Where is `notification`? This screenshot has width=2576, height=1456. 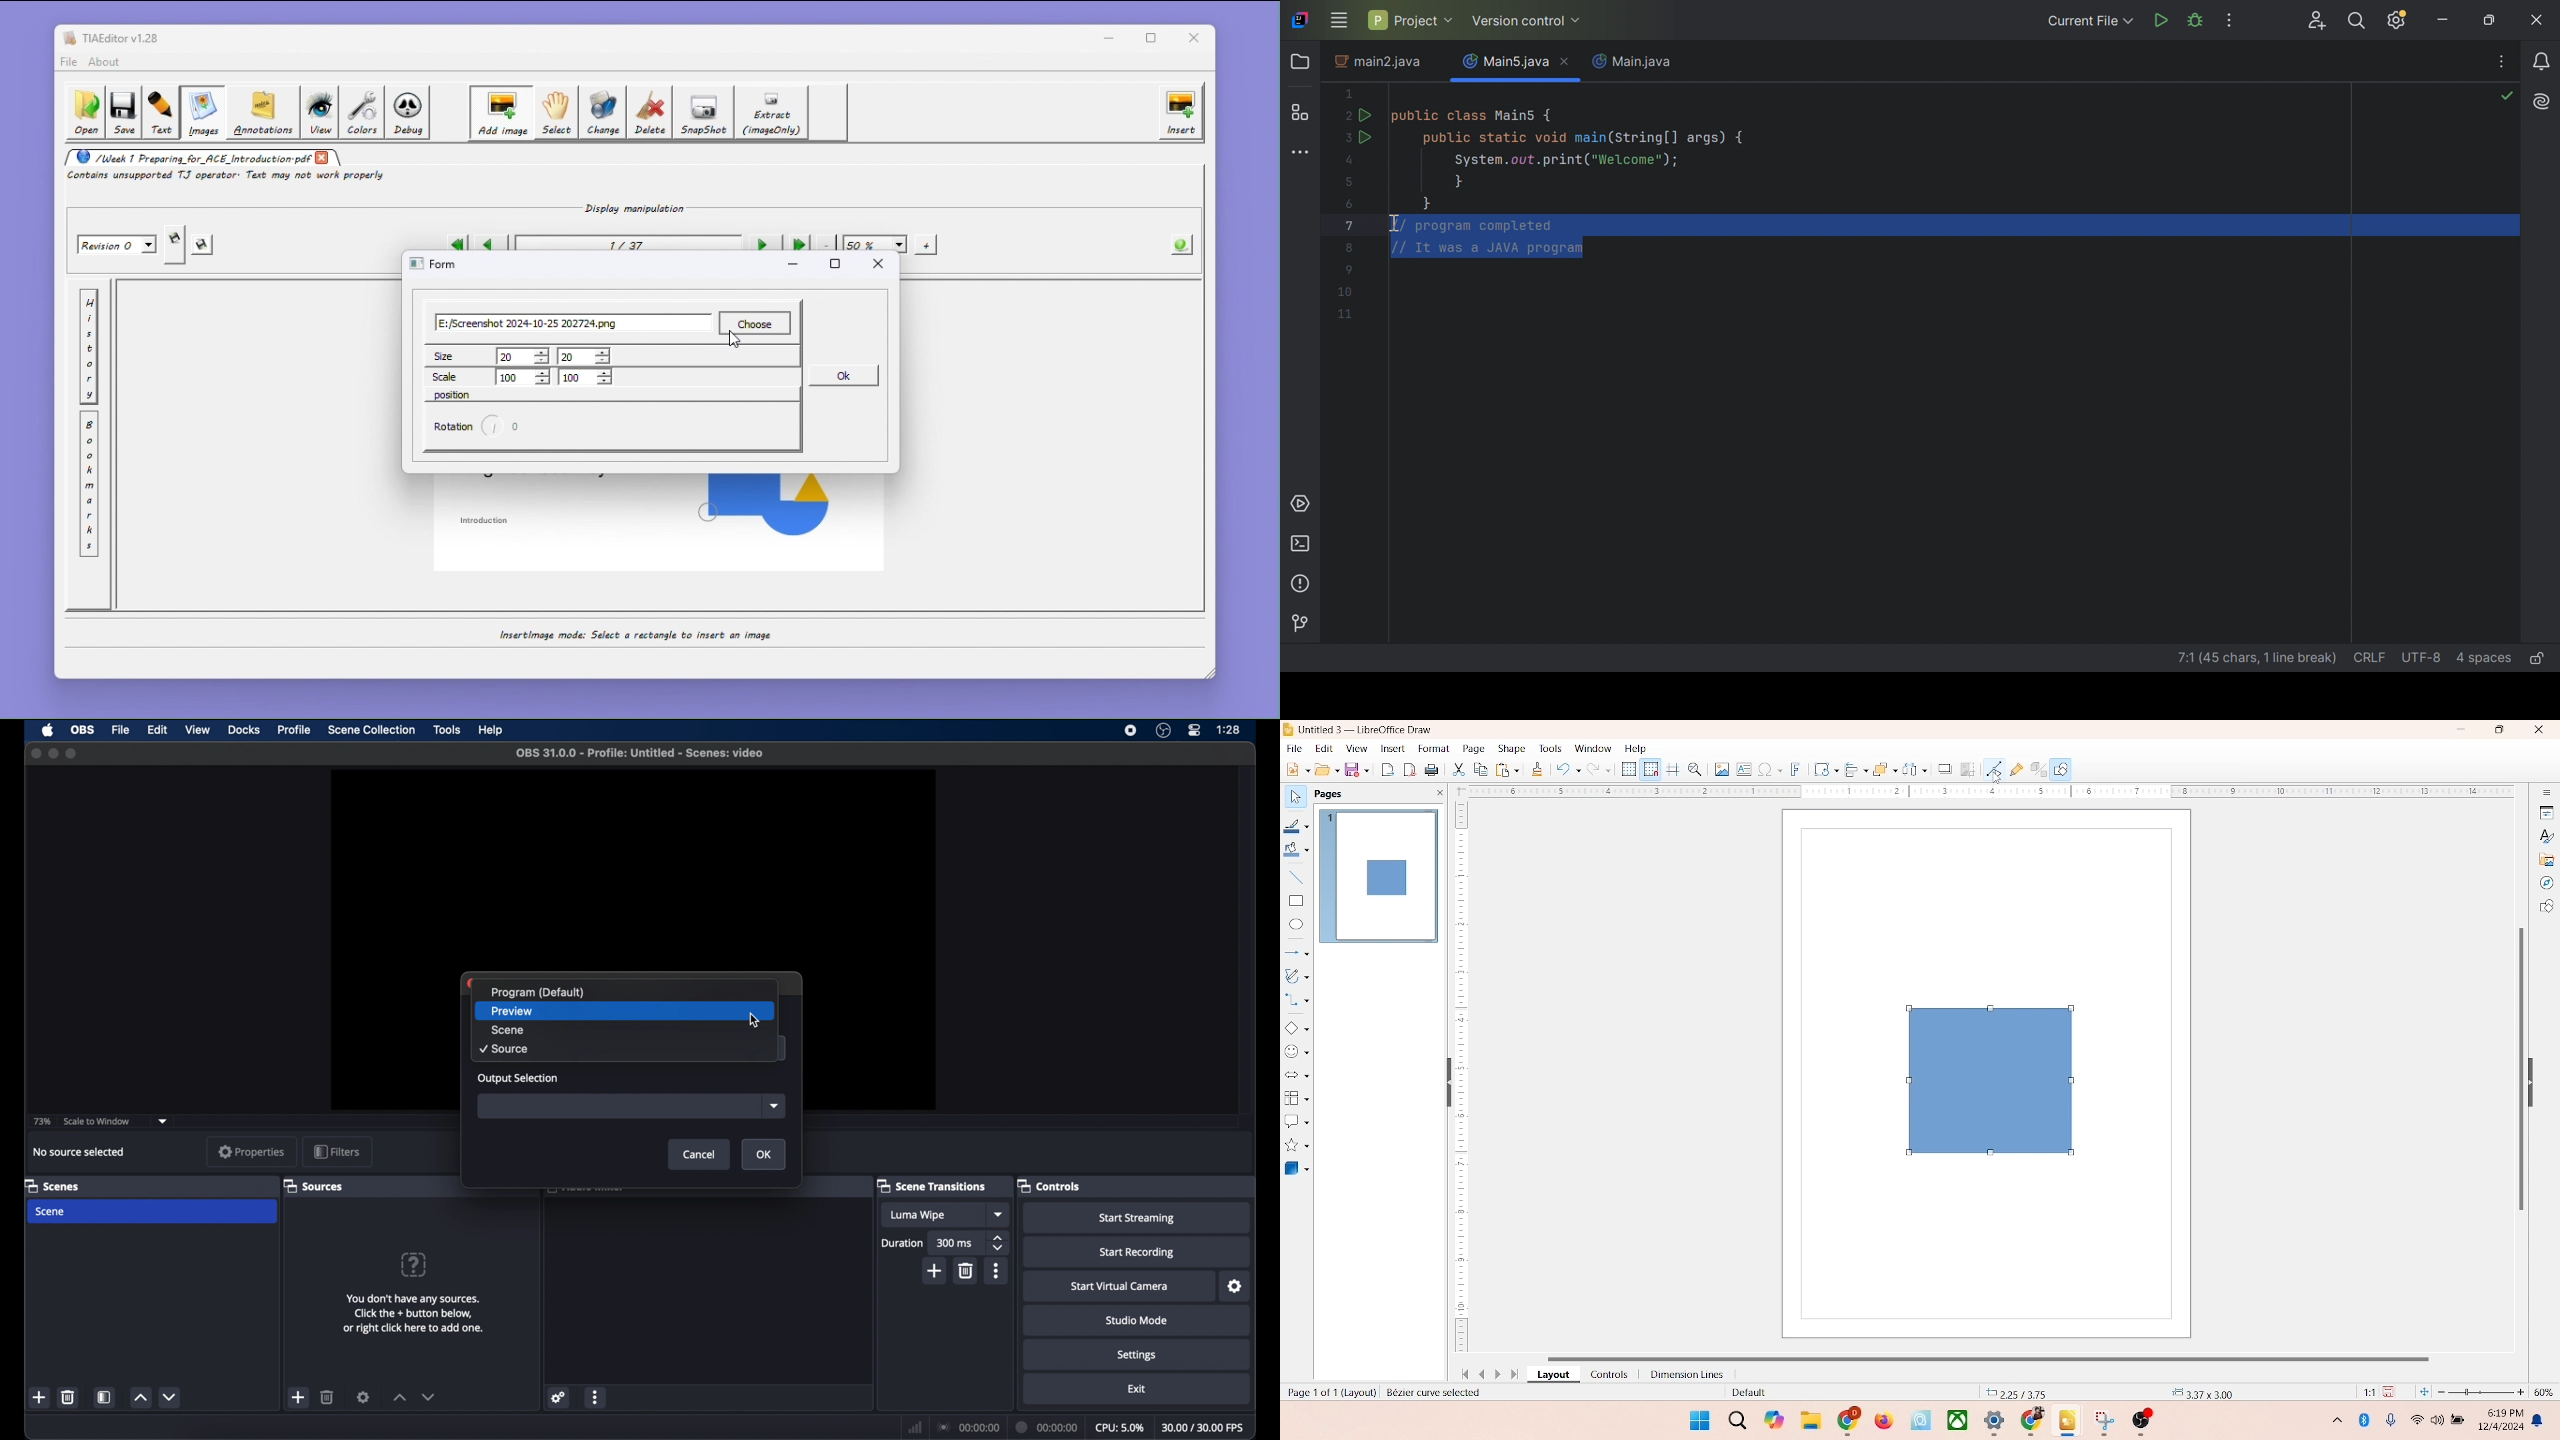
notification is located at coordinates (2541, 1421).